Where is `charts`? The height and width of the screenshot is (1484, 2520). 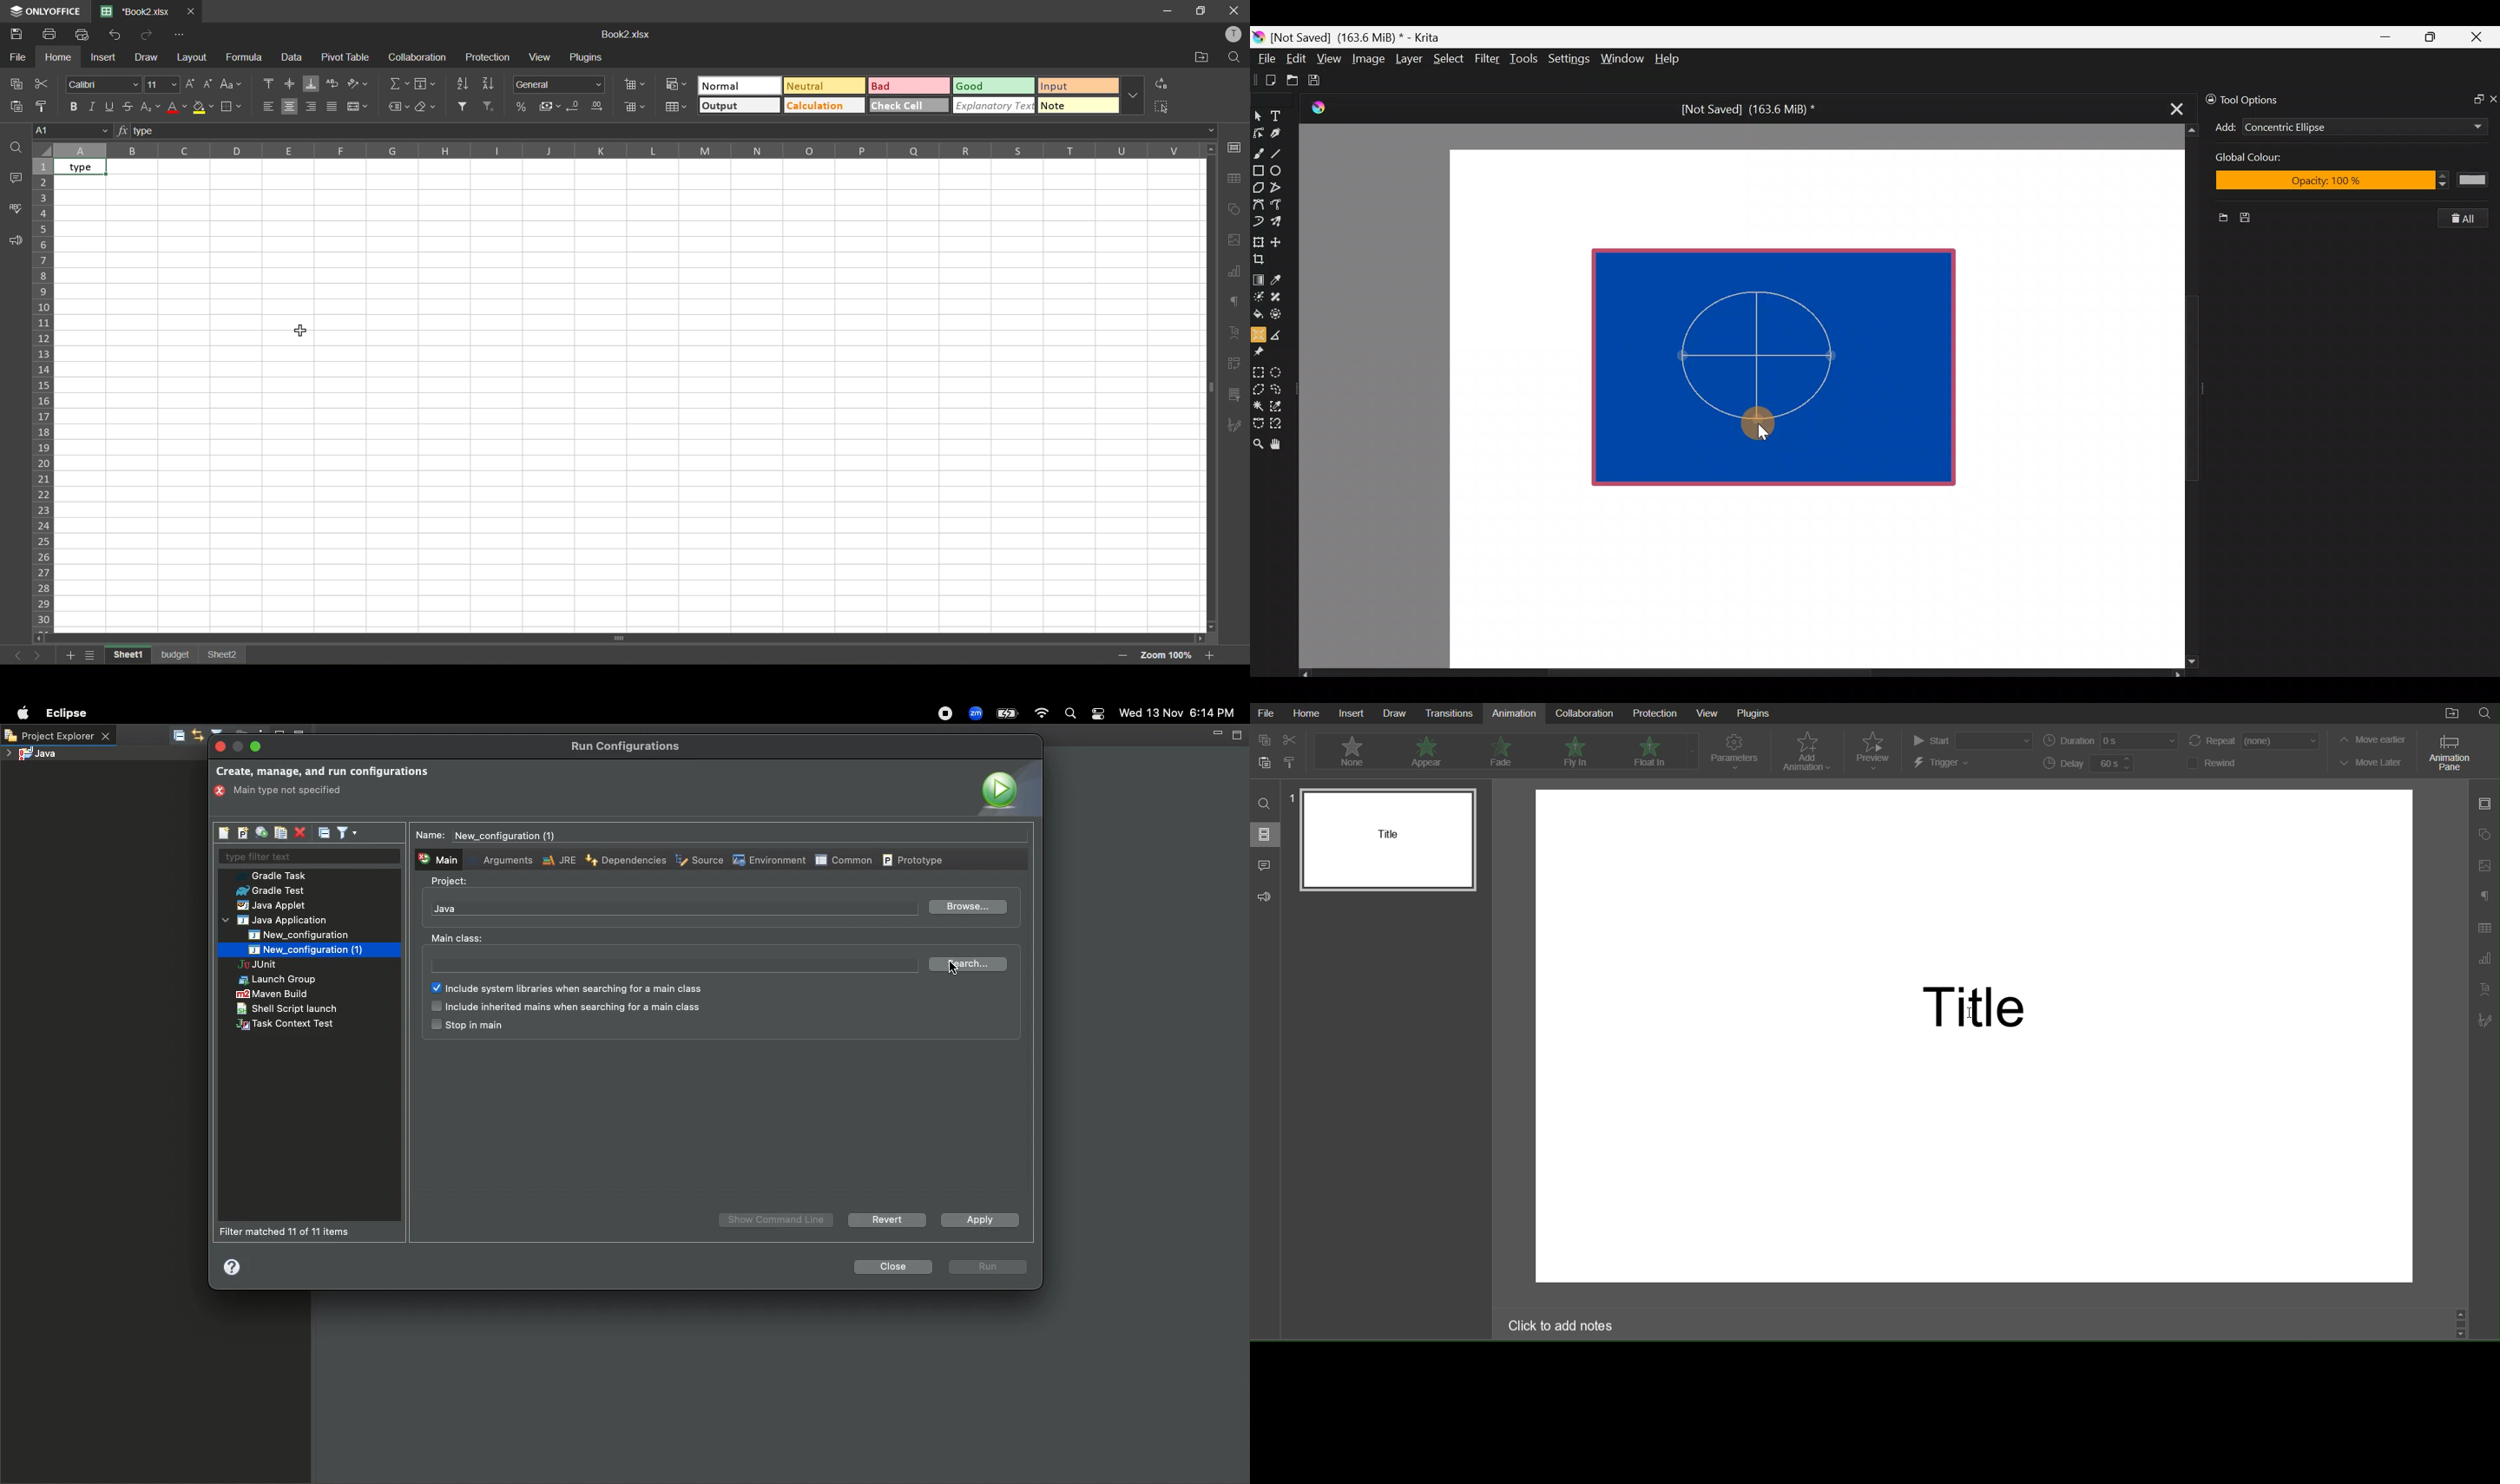 charts is located at coordinates (1236, 271).